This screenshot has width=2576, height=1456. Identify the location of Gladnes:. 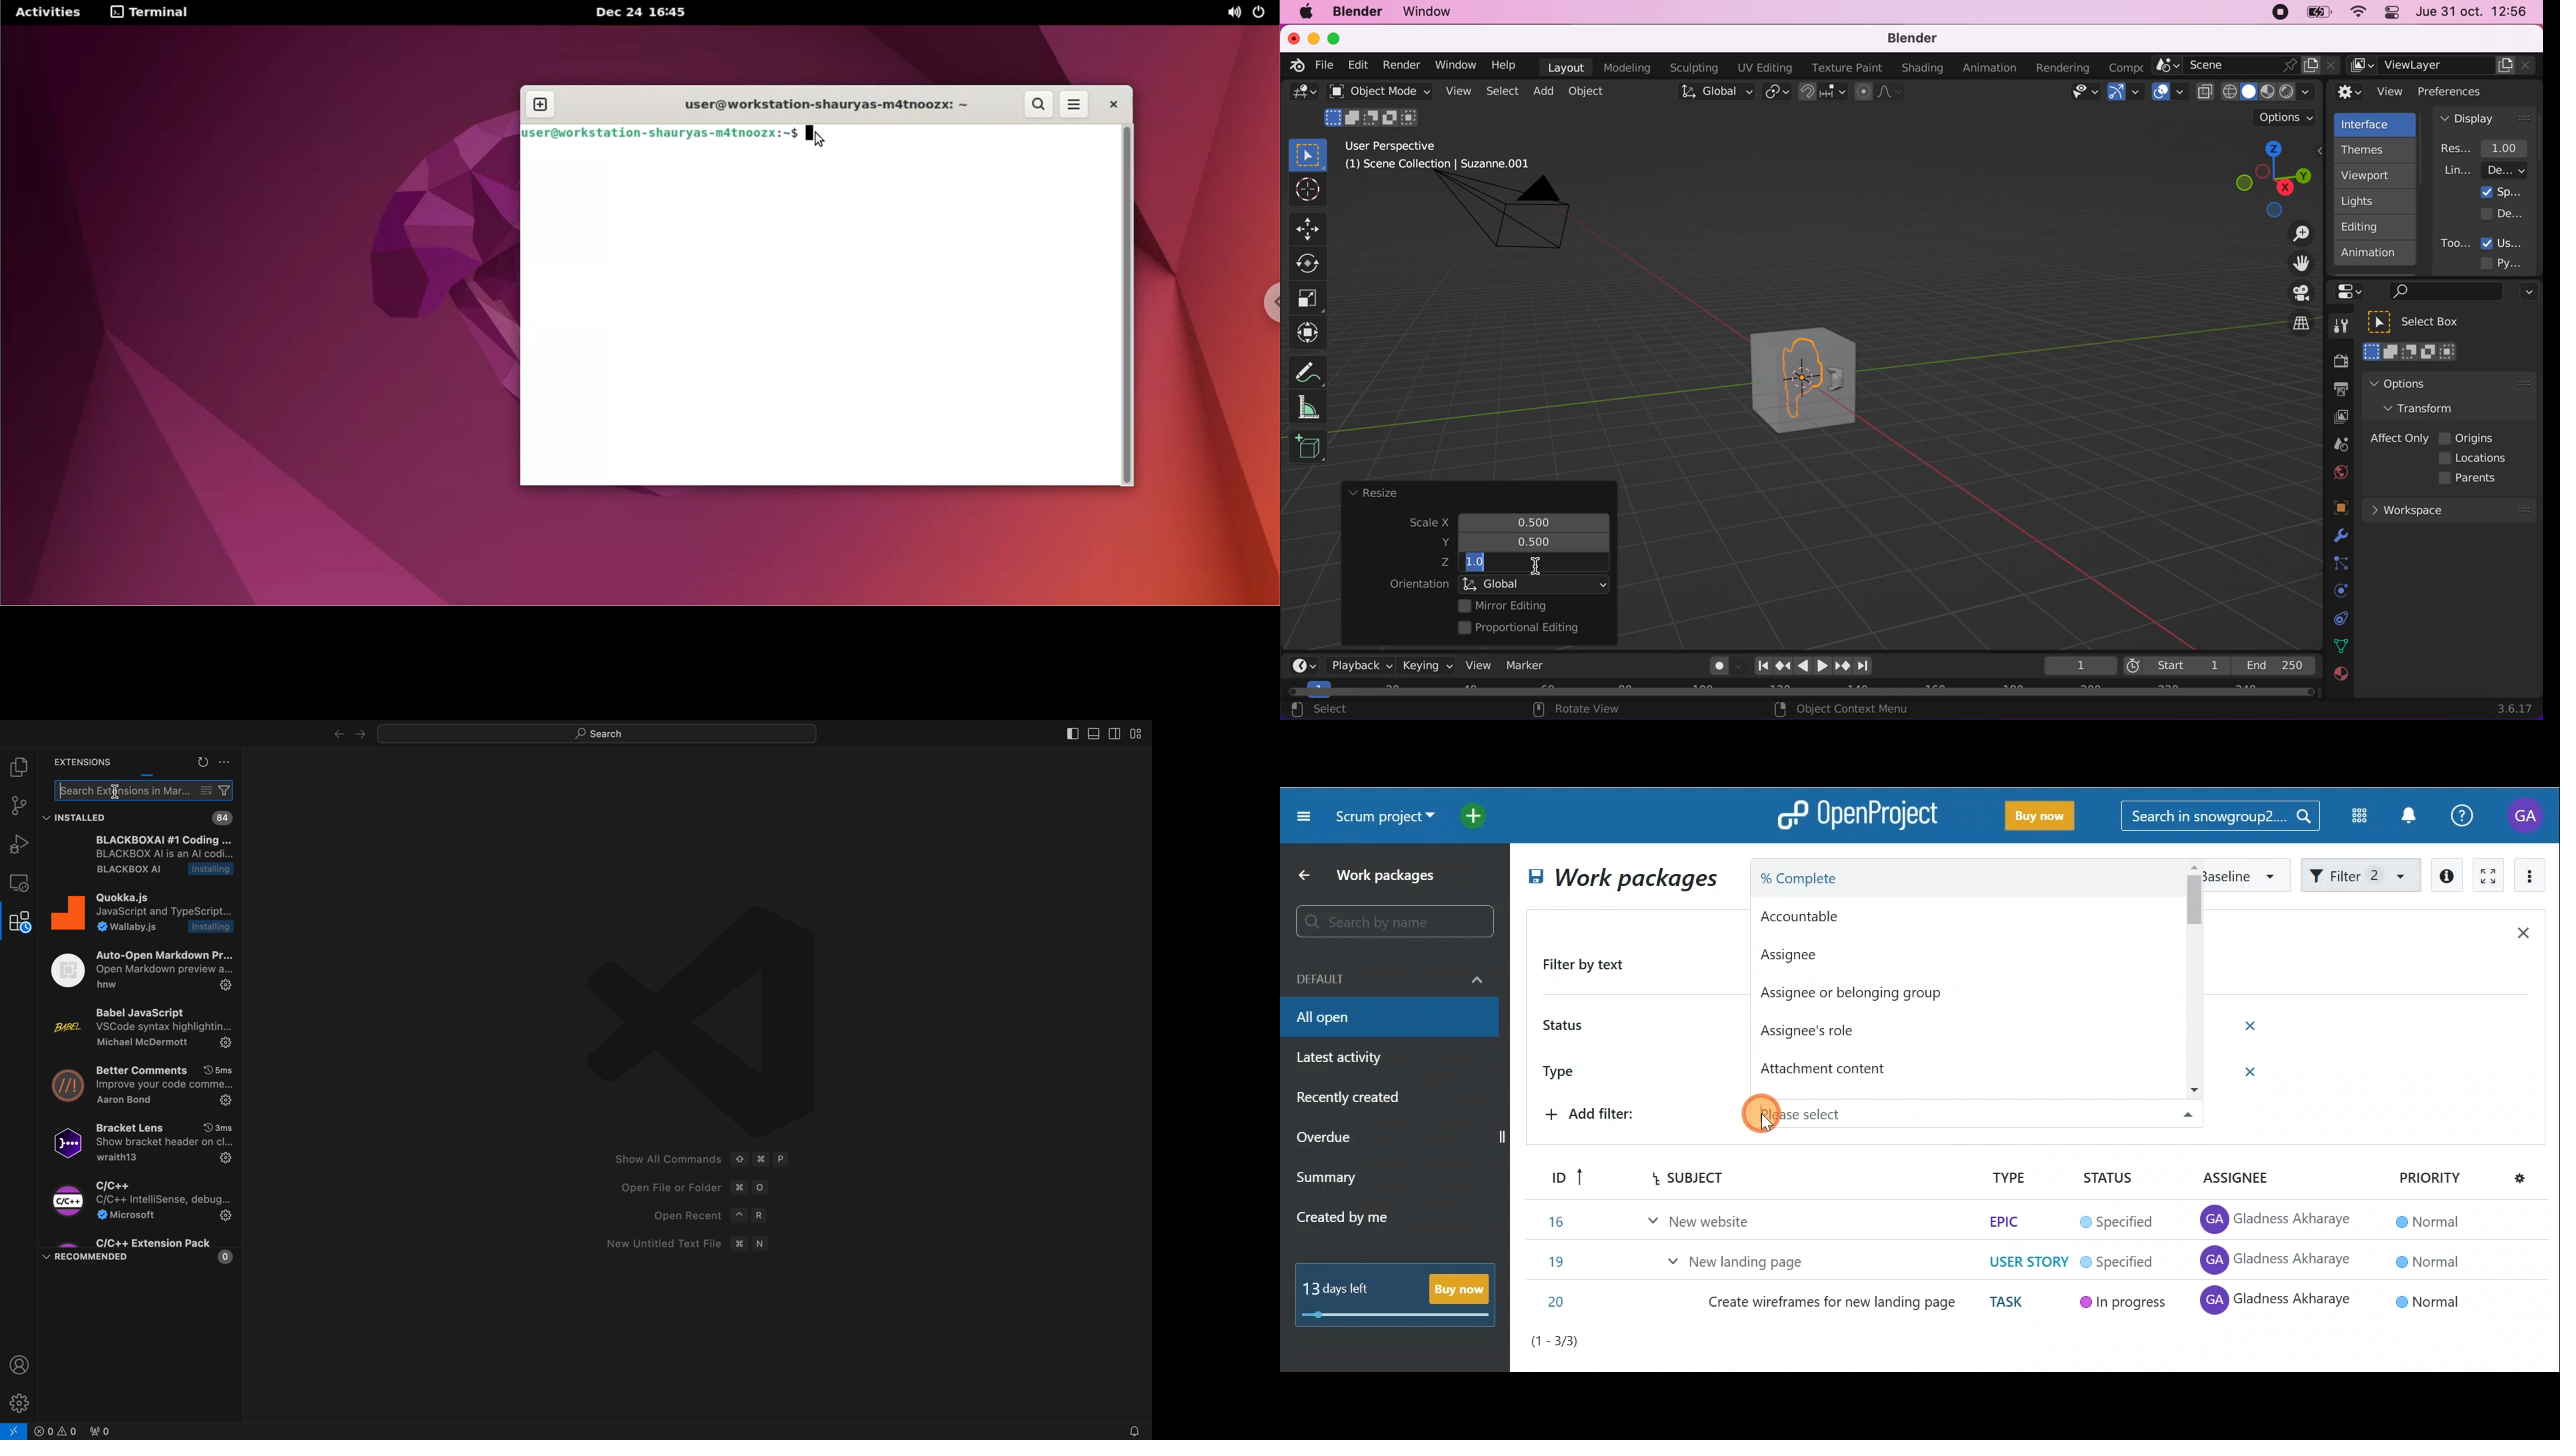
(2128, 1263).